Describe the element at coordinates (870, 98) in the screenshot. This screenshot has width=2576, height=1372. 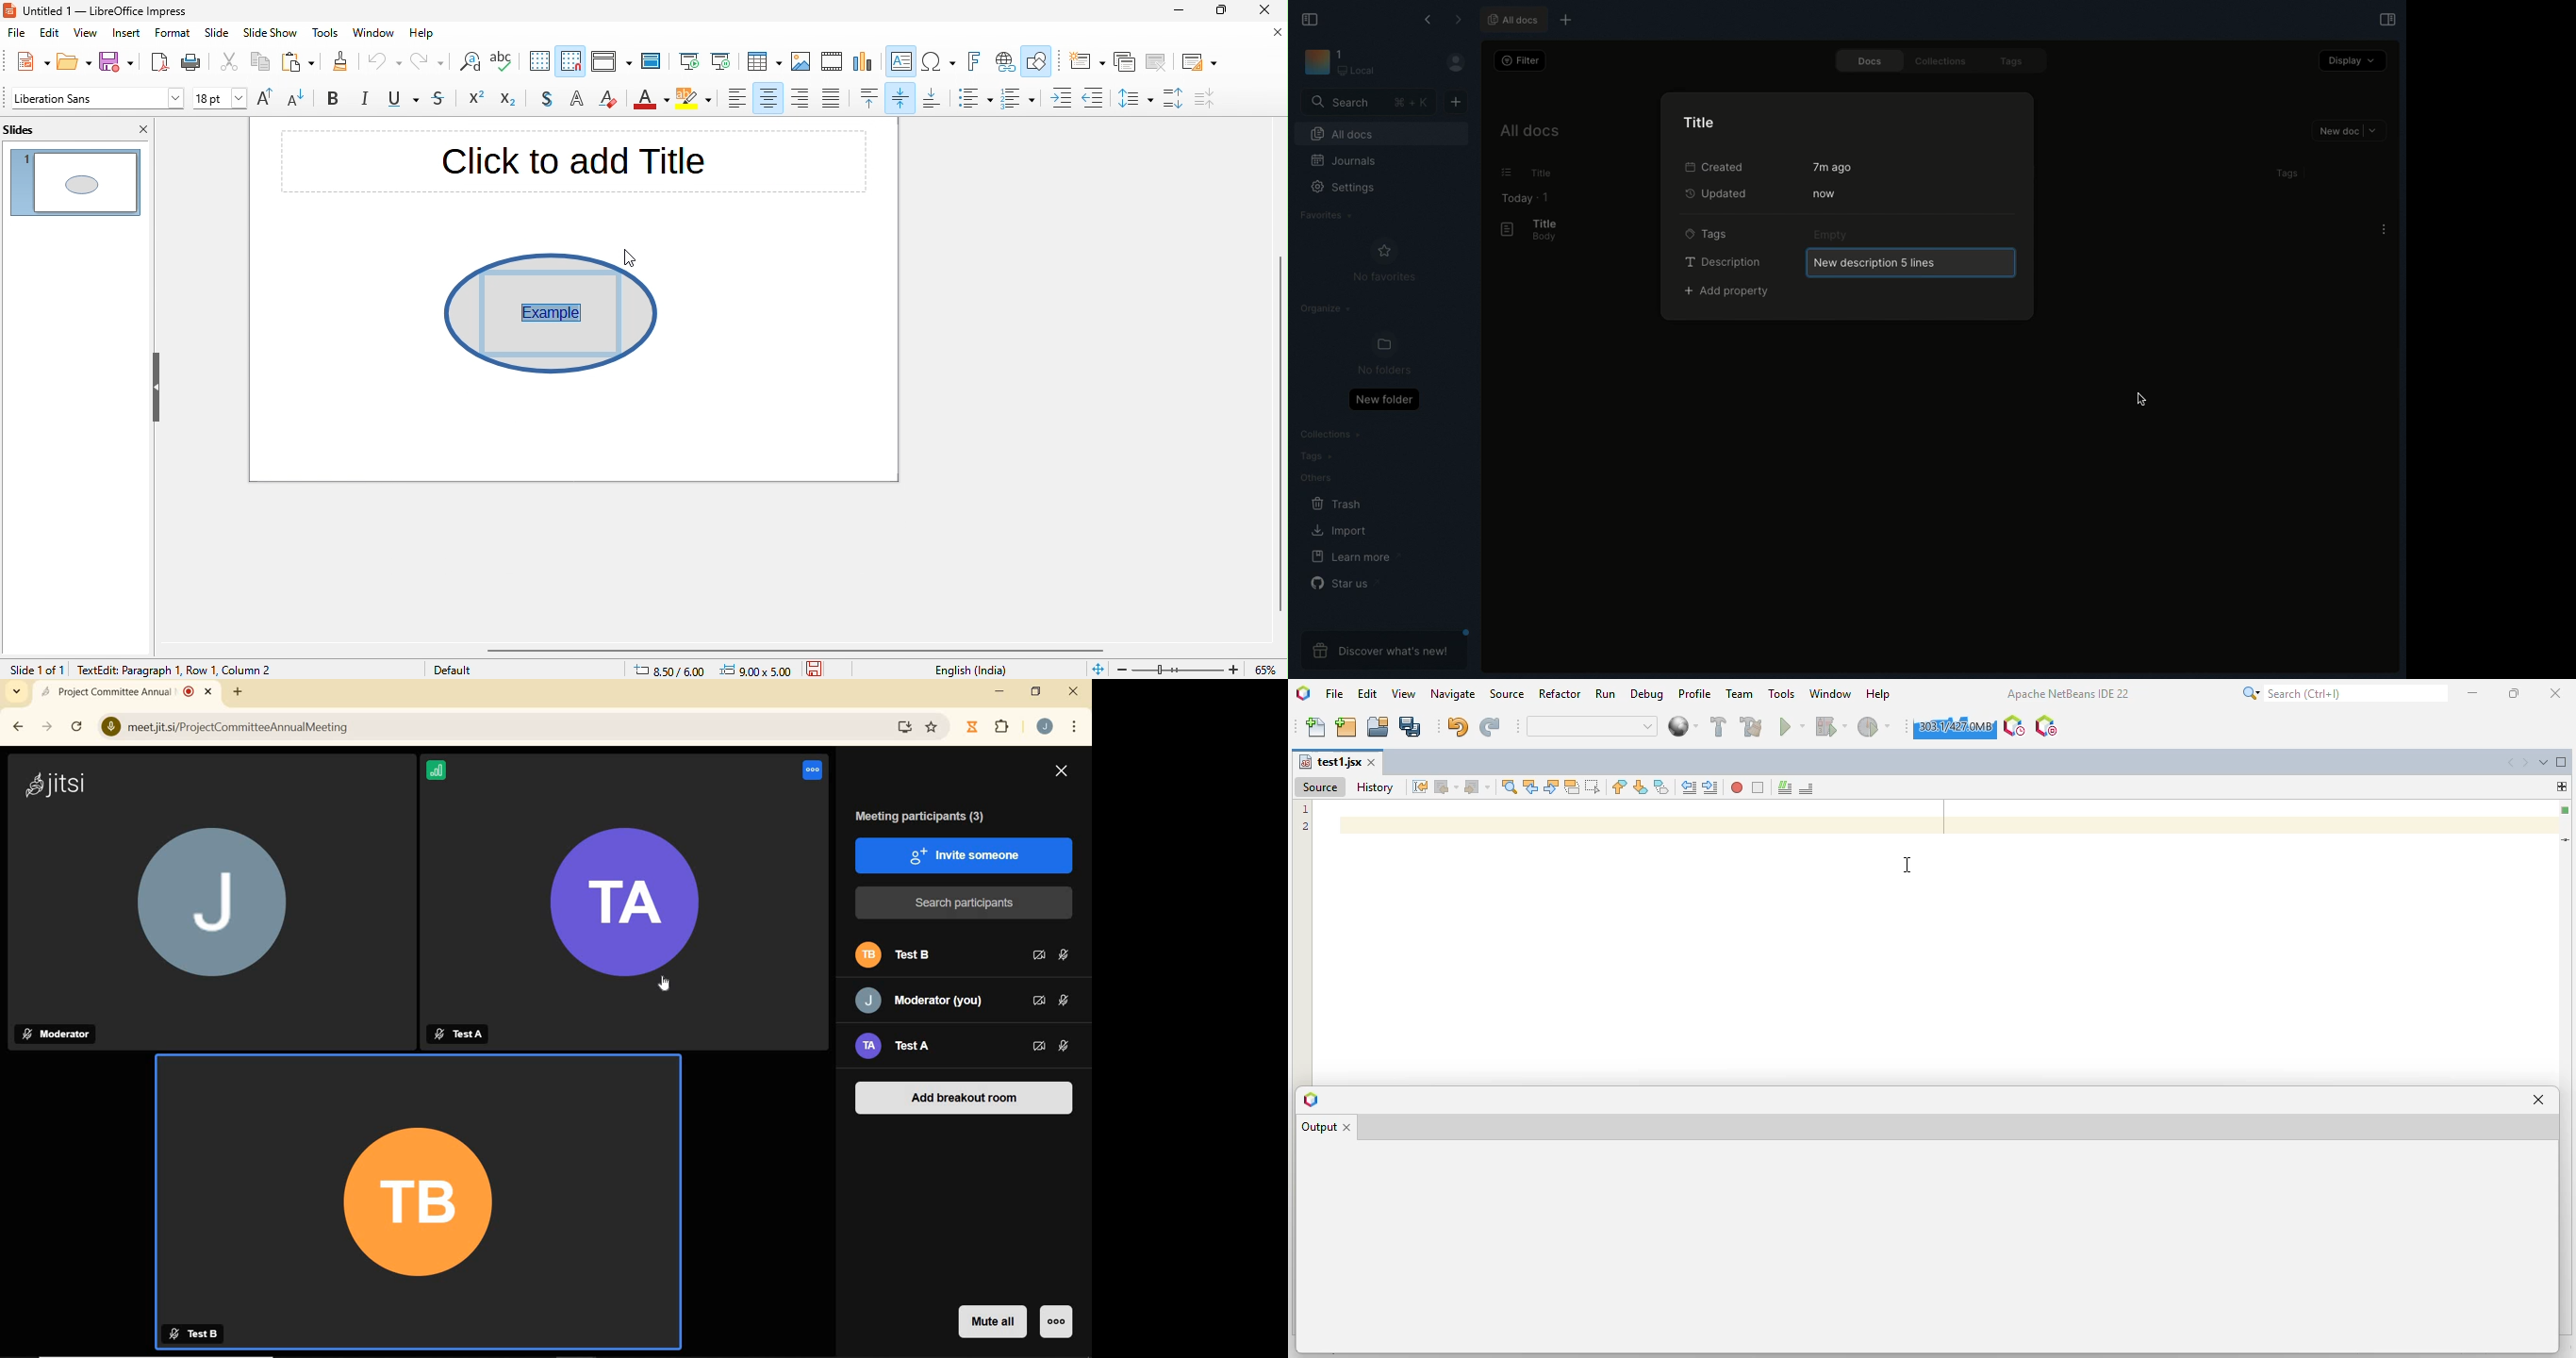
I see `align top` at that location.